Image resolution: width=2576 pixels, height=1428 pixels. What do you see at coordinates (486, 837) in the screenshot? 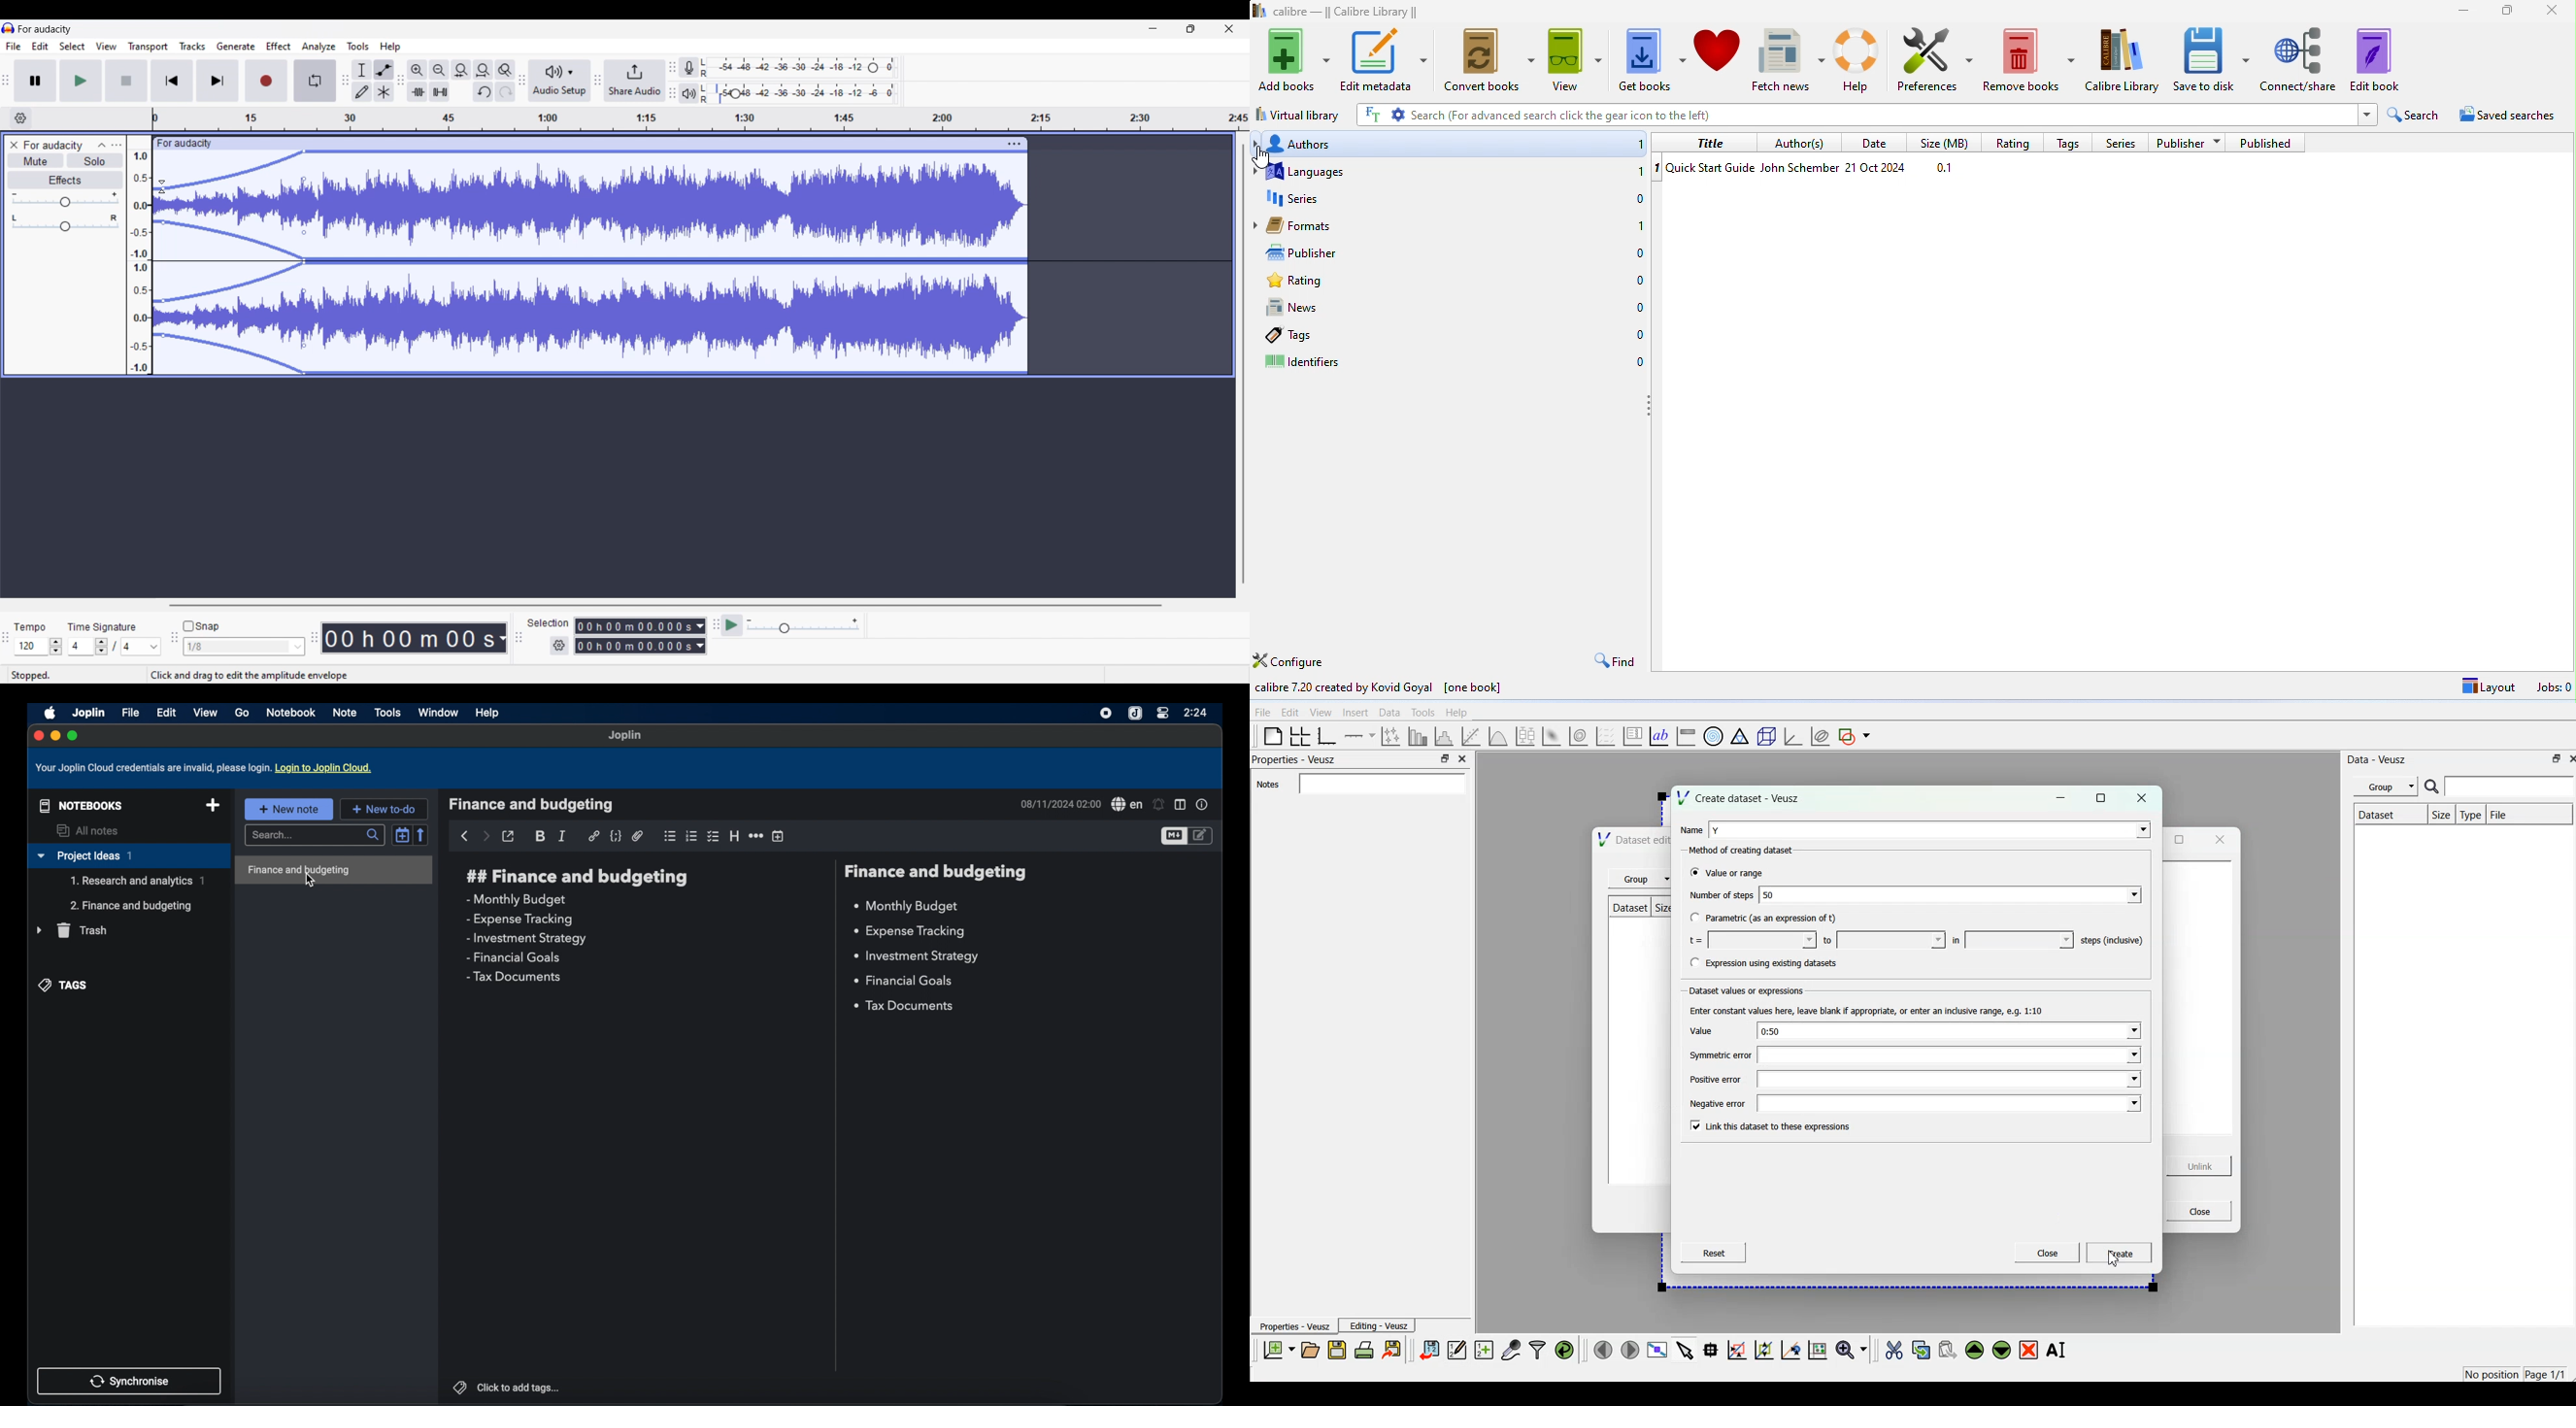
I see `forward` at bounding box center [486, 837].